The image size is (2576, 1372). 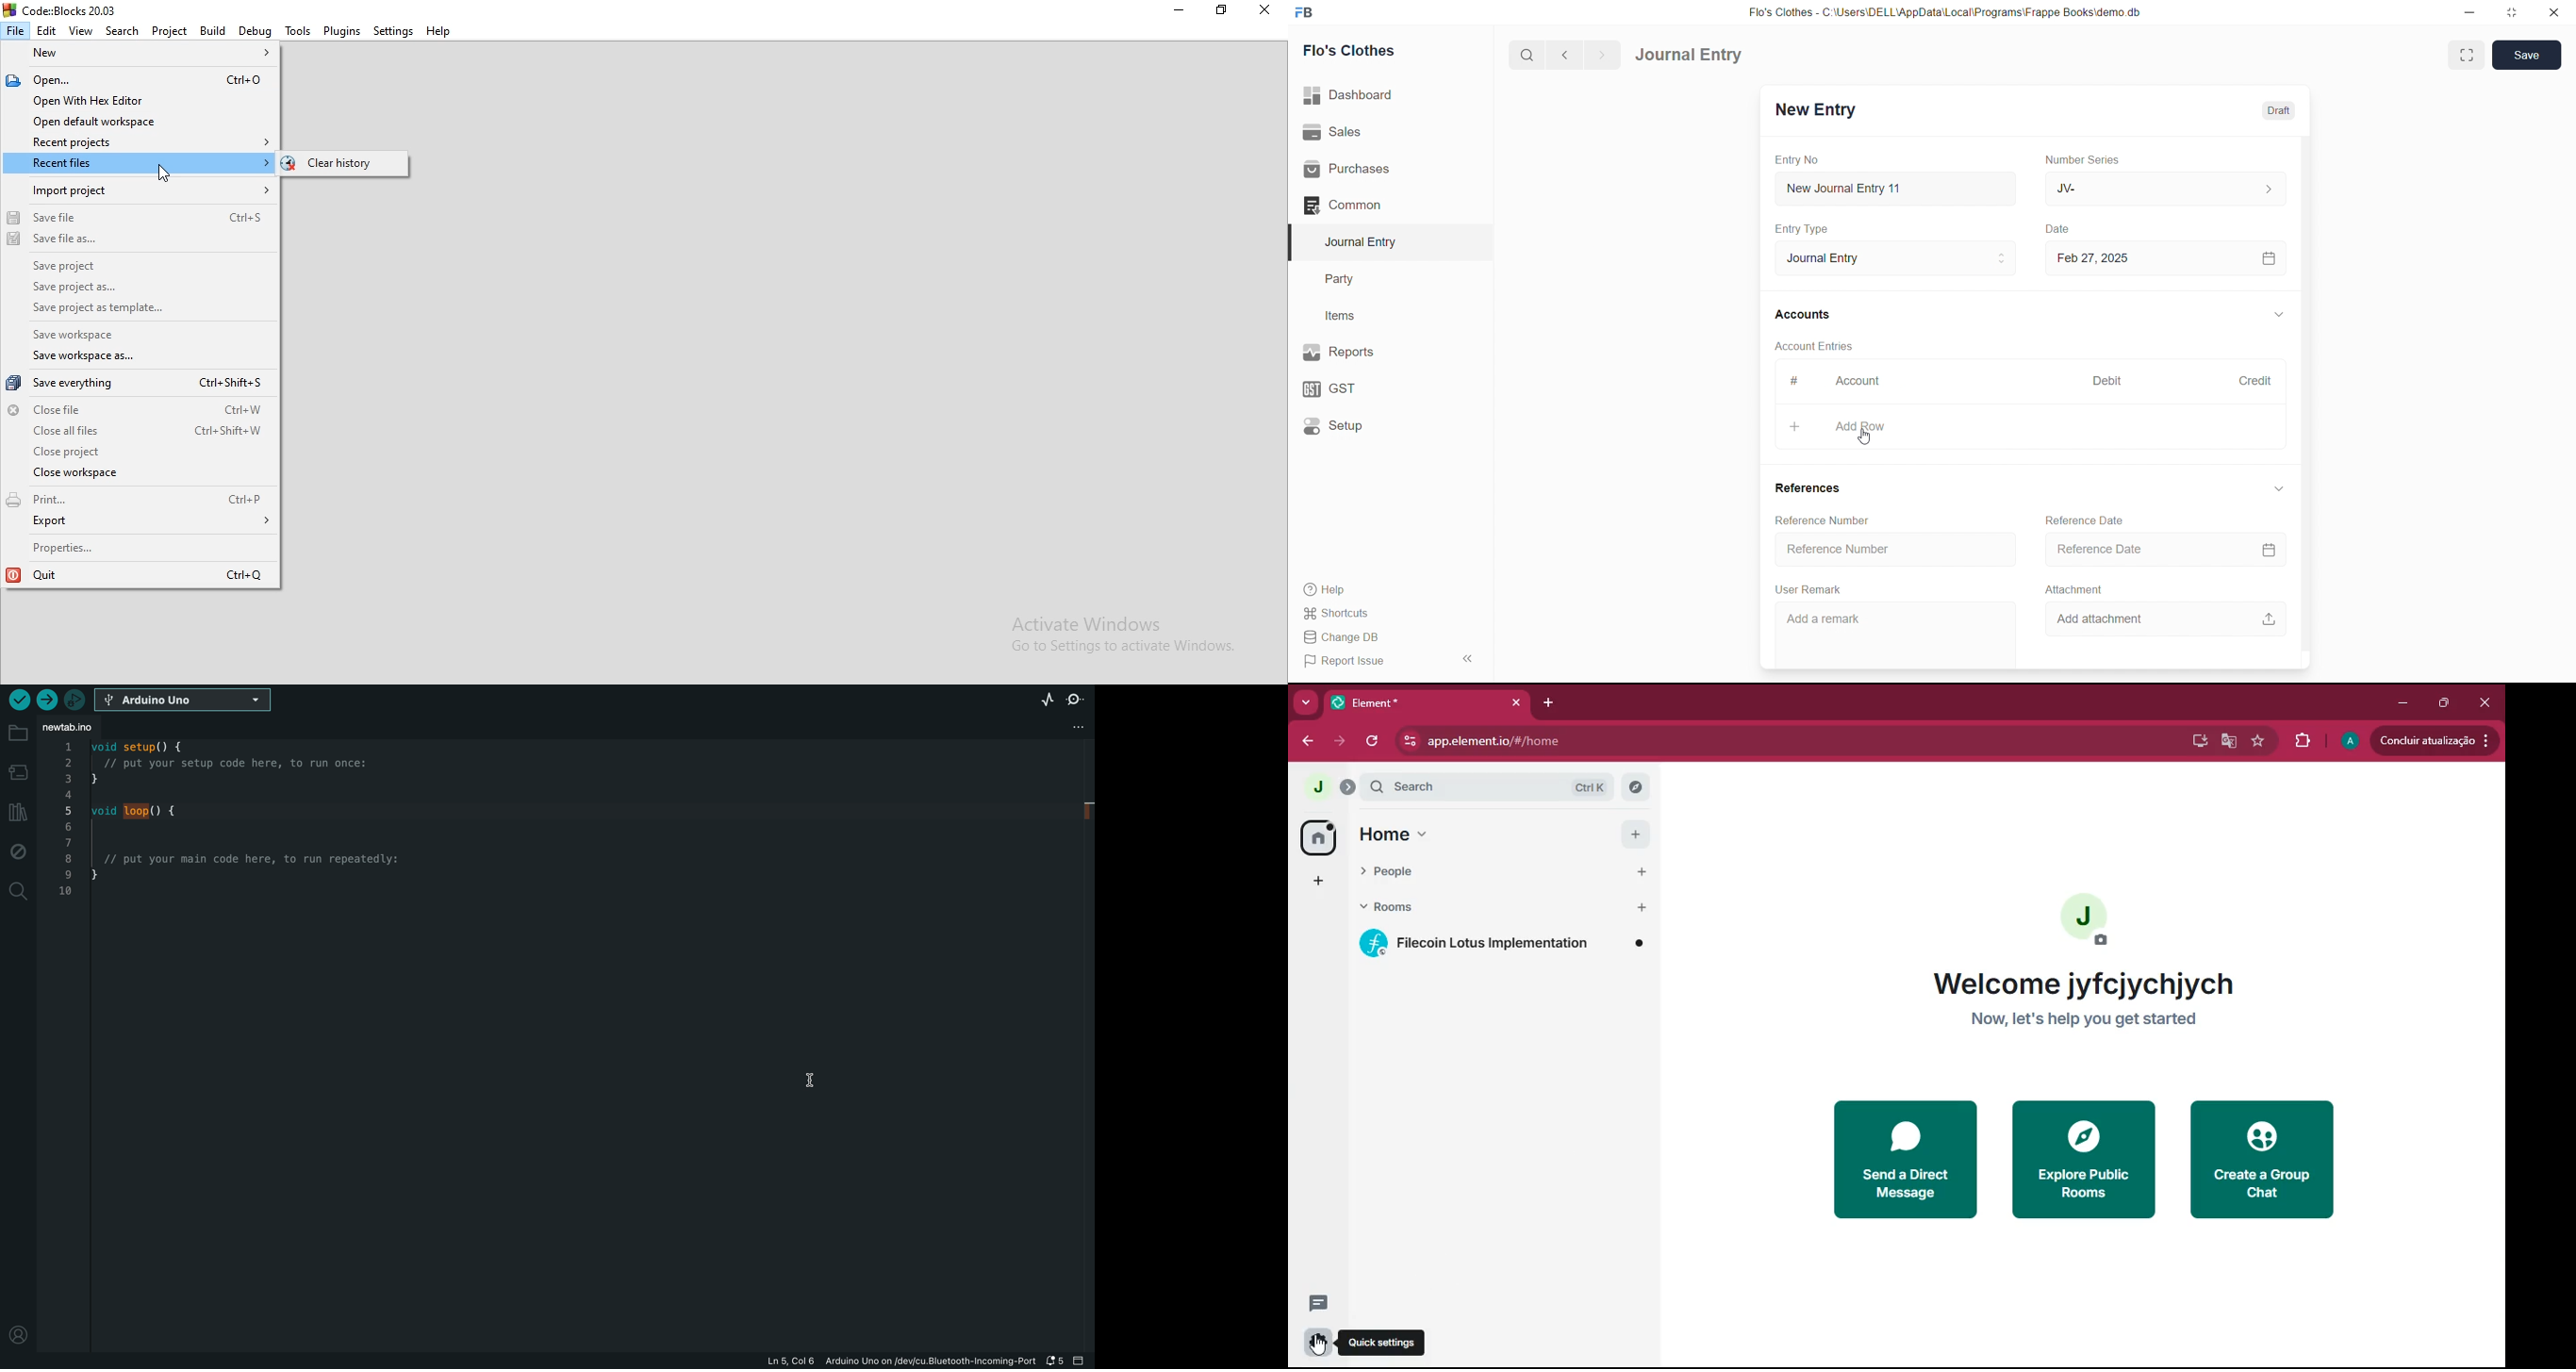 I want to click on Items, so click(x=1345, y=315).